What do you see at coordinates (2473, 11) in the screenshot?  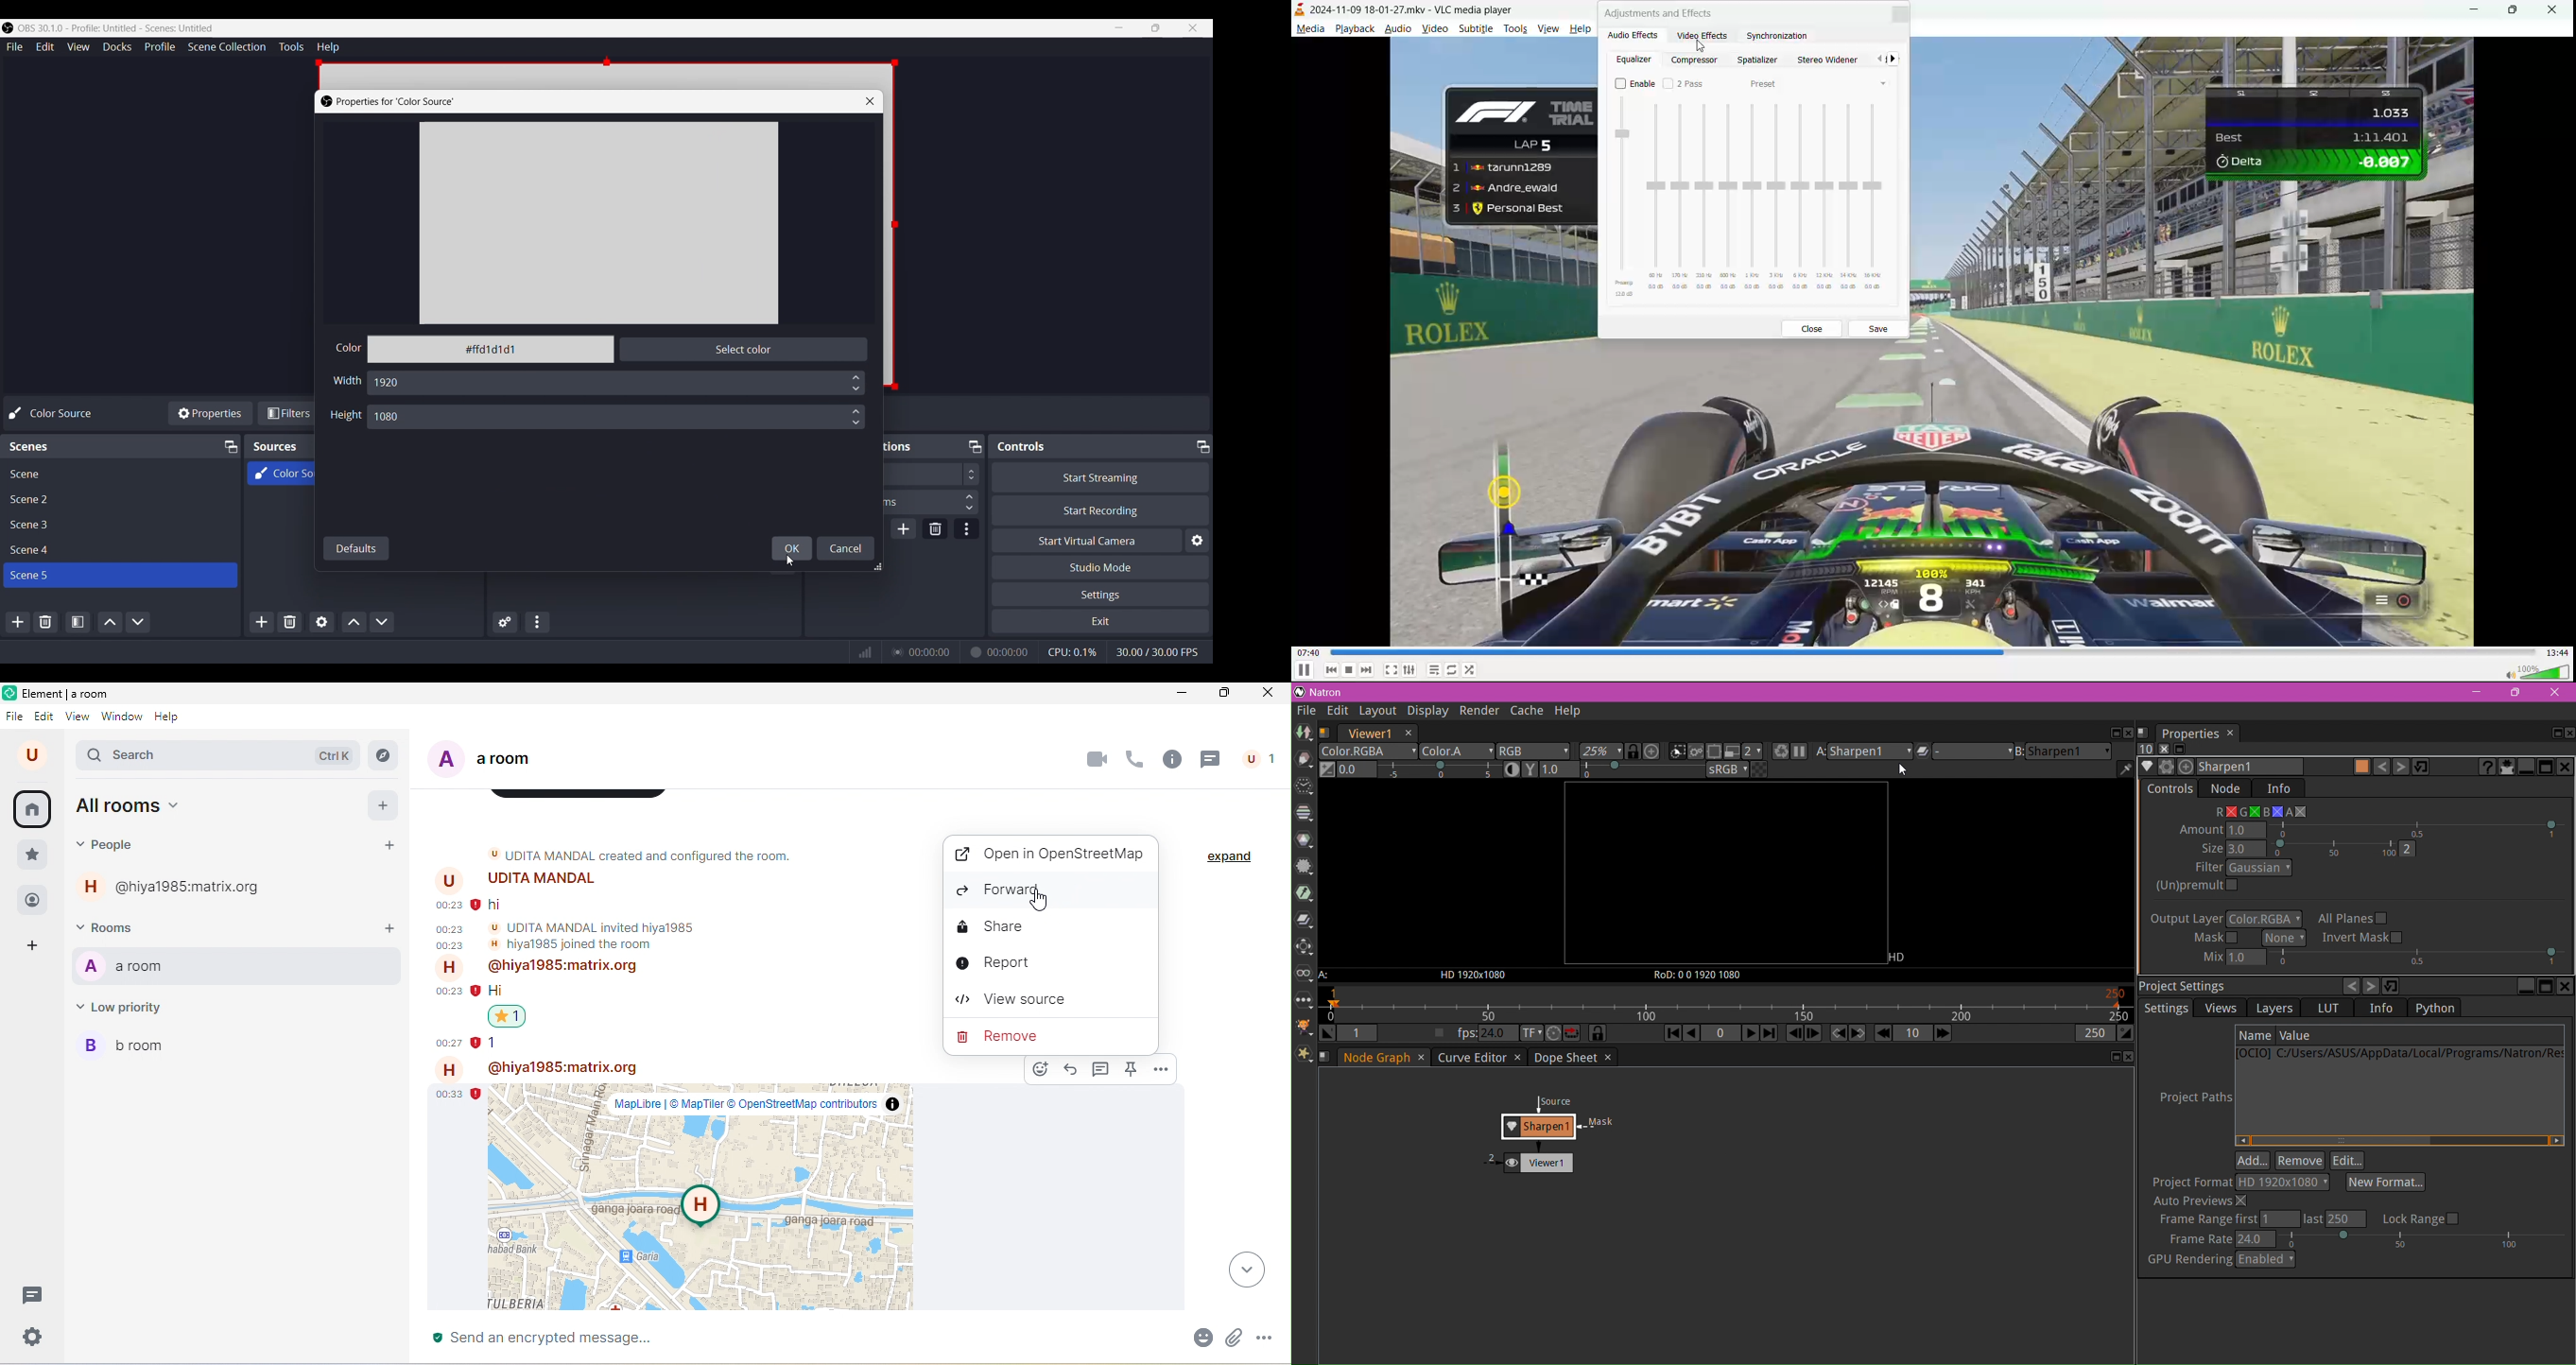 I see `minimize` at bounding box center [2473, 11].